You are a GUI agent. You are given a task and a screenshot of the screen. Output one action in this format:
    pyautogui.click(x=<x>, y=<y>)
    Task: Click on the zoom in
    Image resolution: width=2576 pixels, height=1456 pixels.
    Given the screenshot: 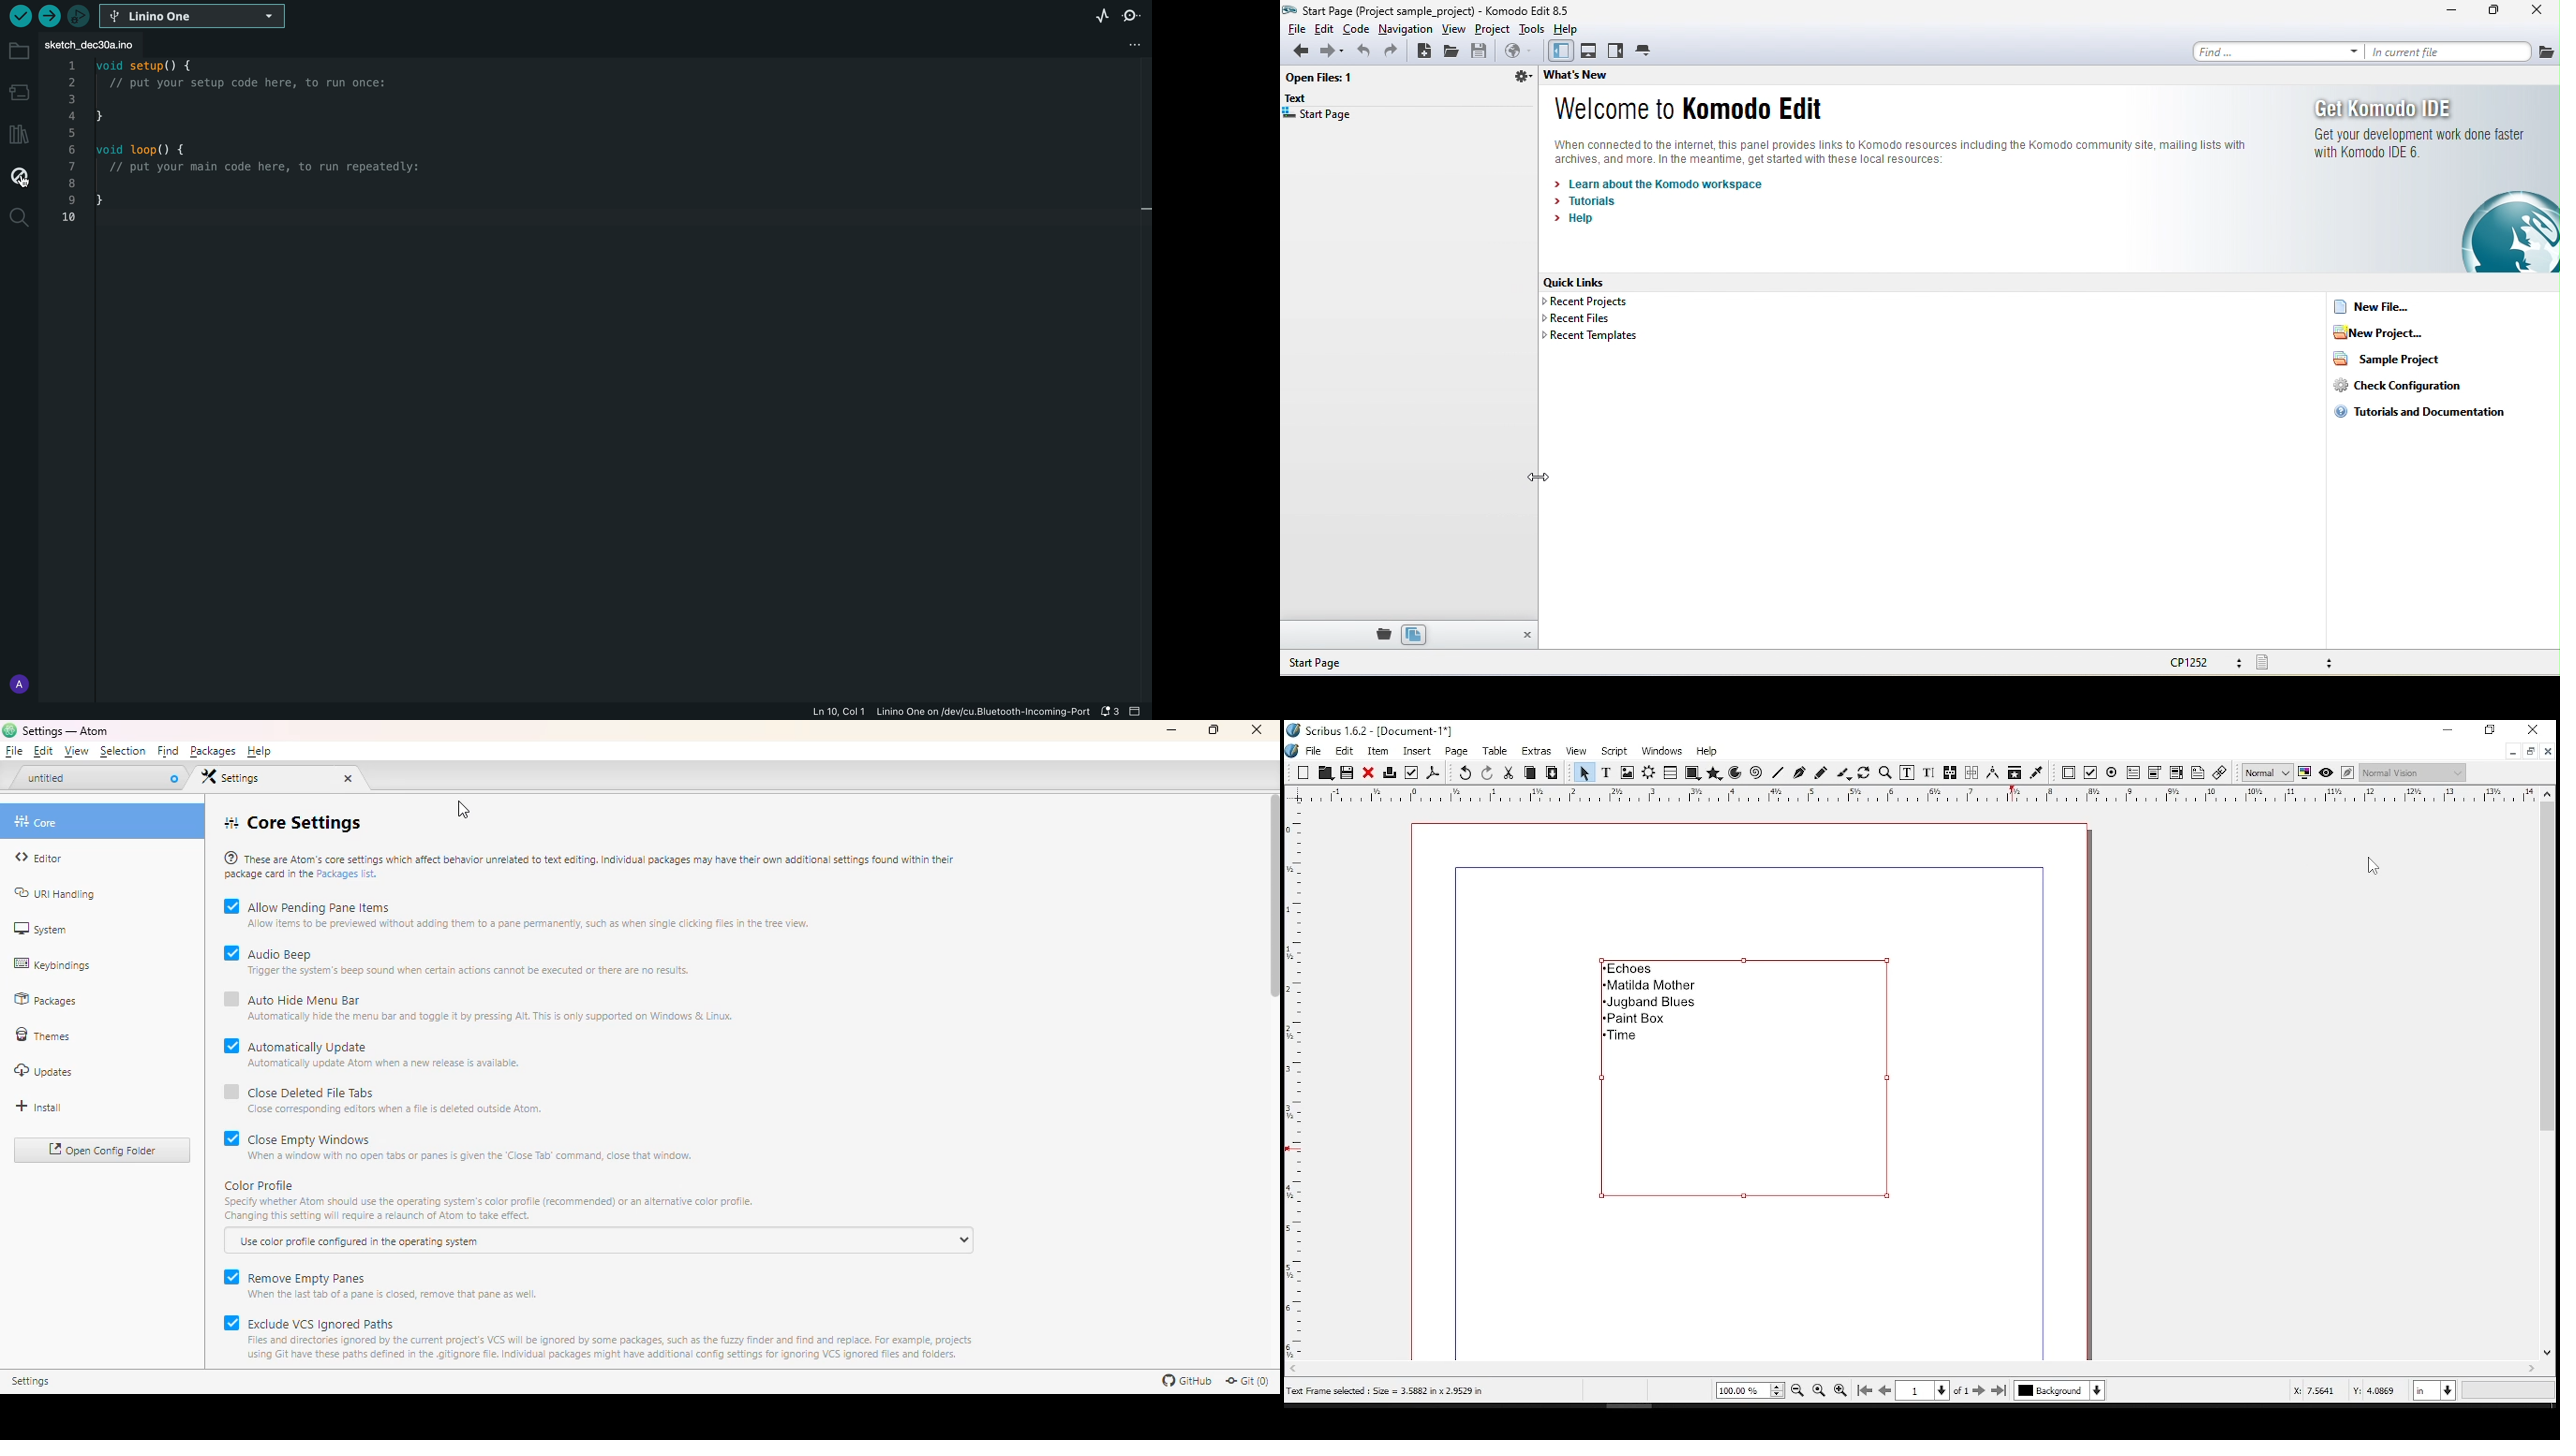 What is the action you would take?
    pyautogui.click(x=1839, y=1392)
    